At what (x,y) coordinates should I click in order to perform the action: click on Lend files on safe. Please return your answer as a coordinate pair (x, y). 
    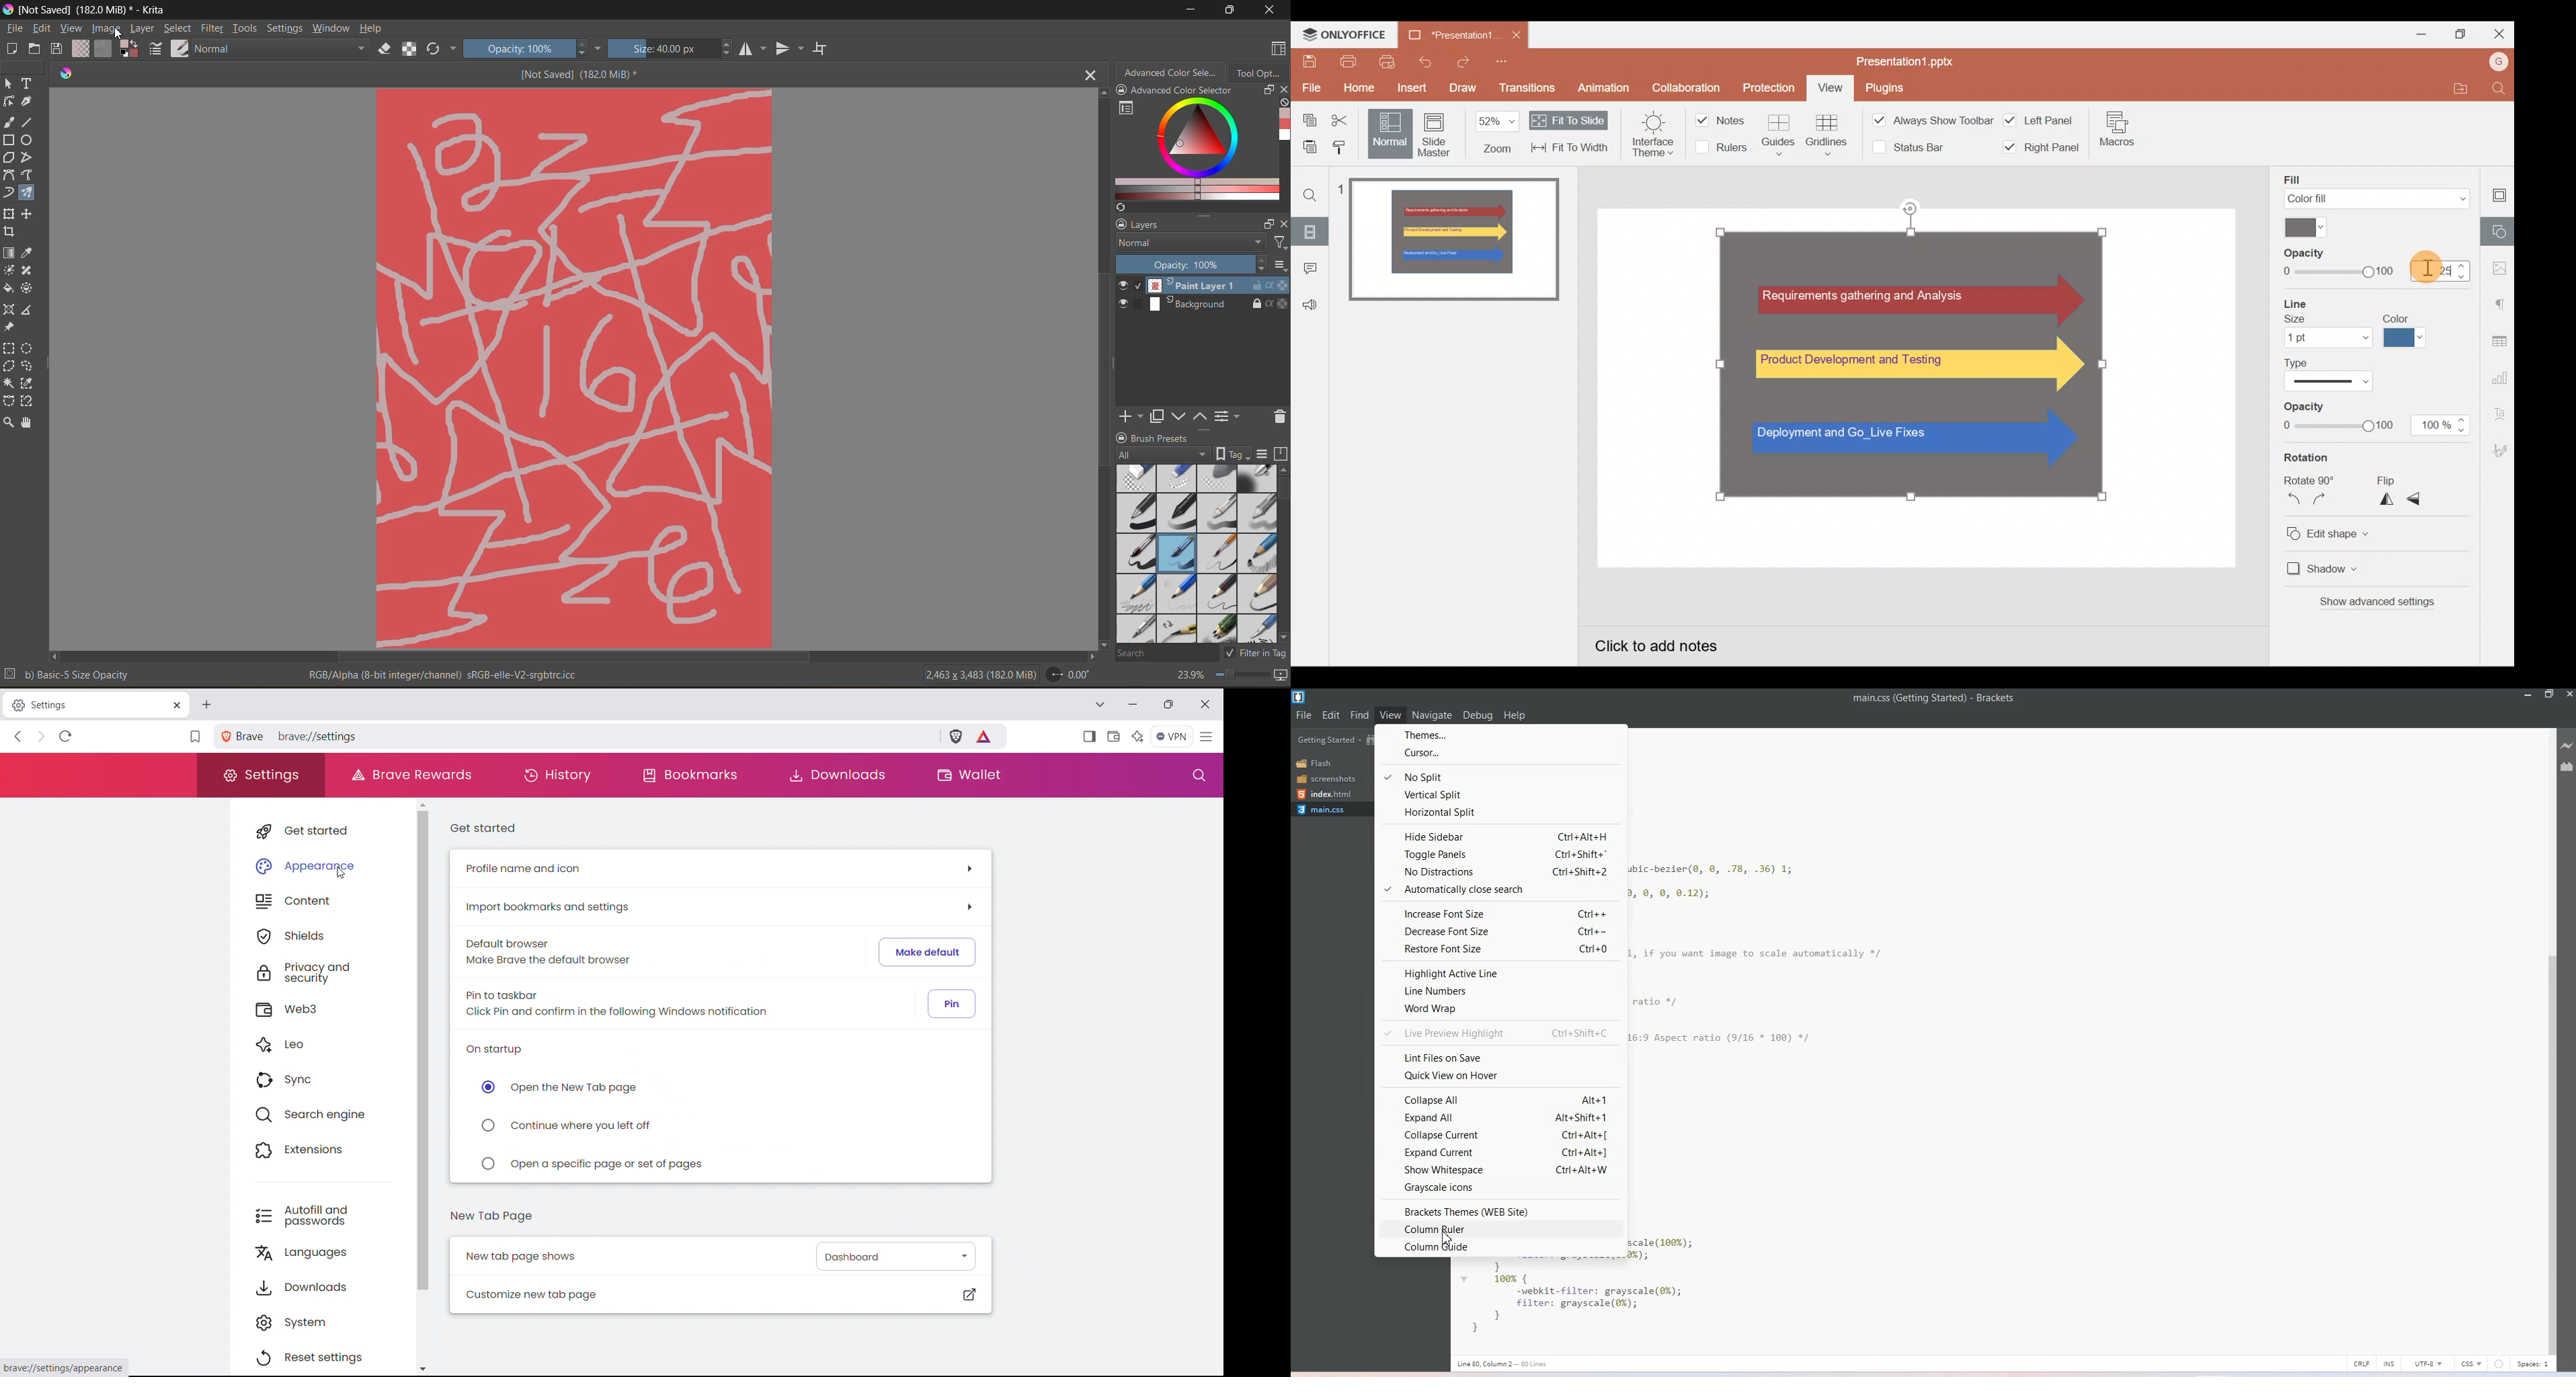
    Looking at the image, I should click on (1502, 1057).